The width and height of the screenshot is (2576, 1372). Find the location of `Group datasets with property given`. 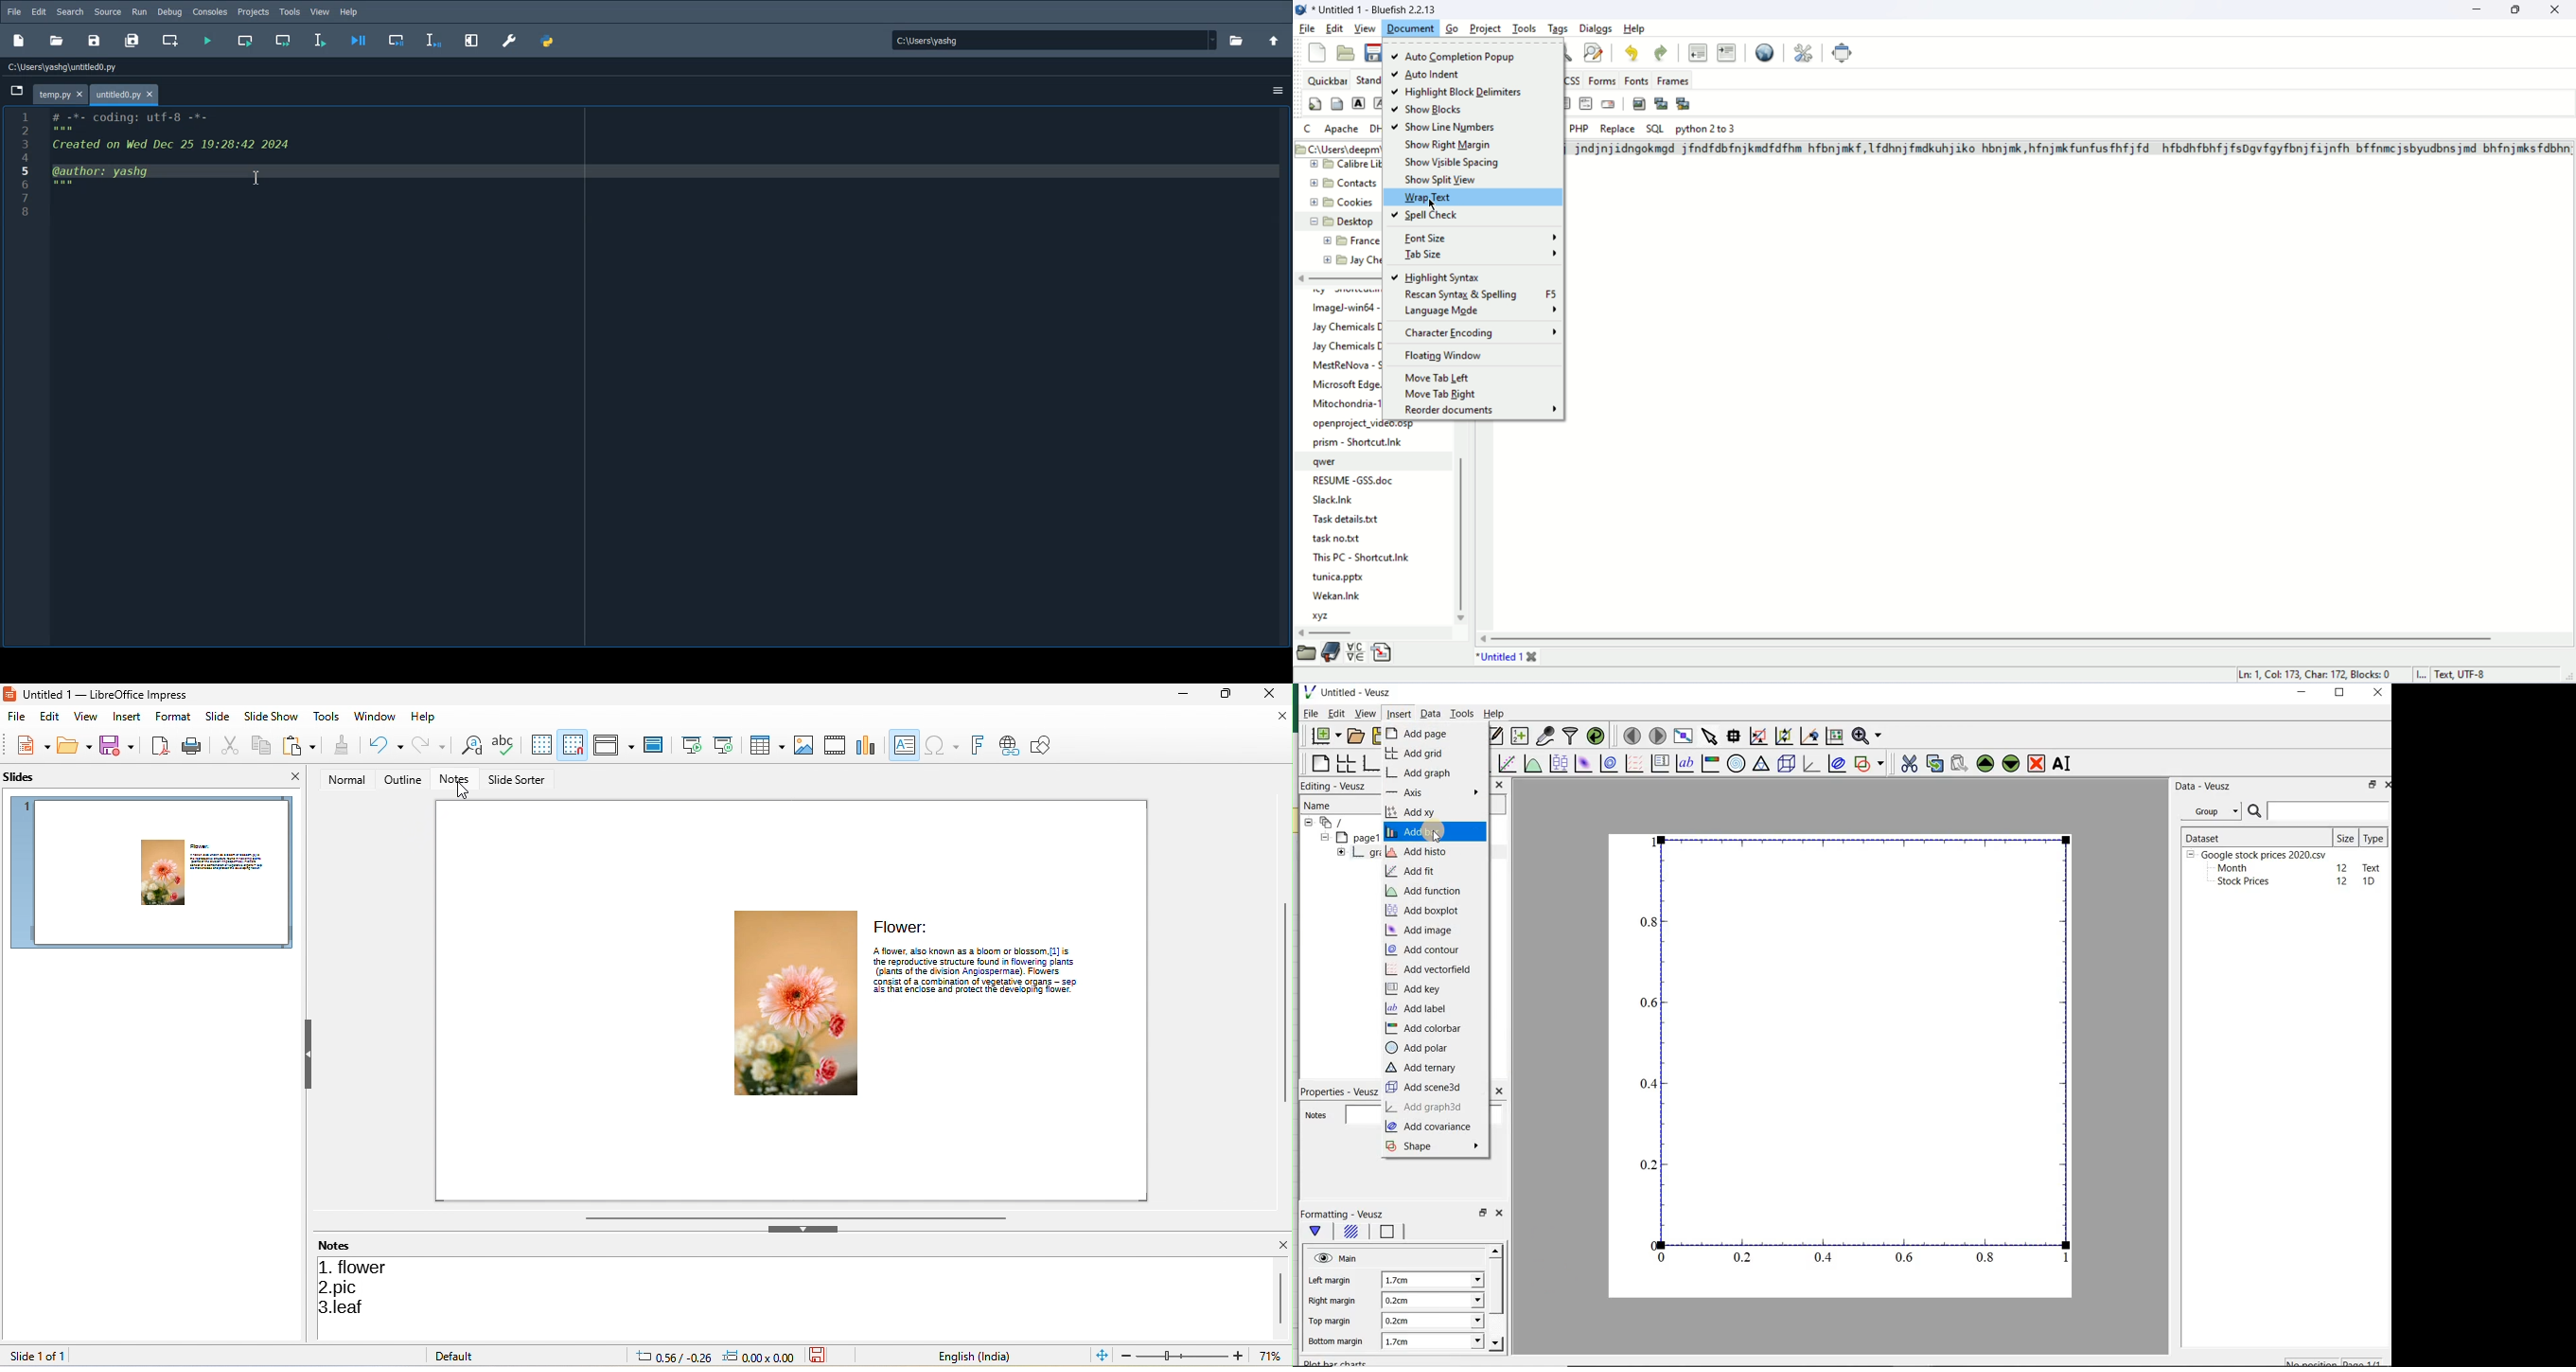

Group datasets with property given is located at coordinates (2208, 811).